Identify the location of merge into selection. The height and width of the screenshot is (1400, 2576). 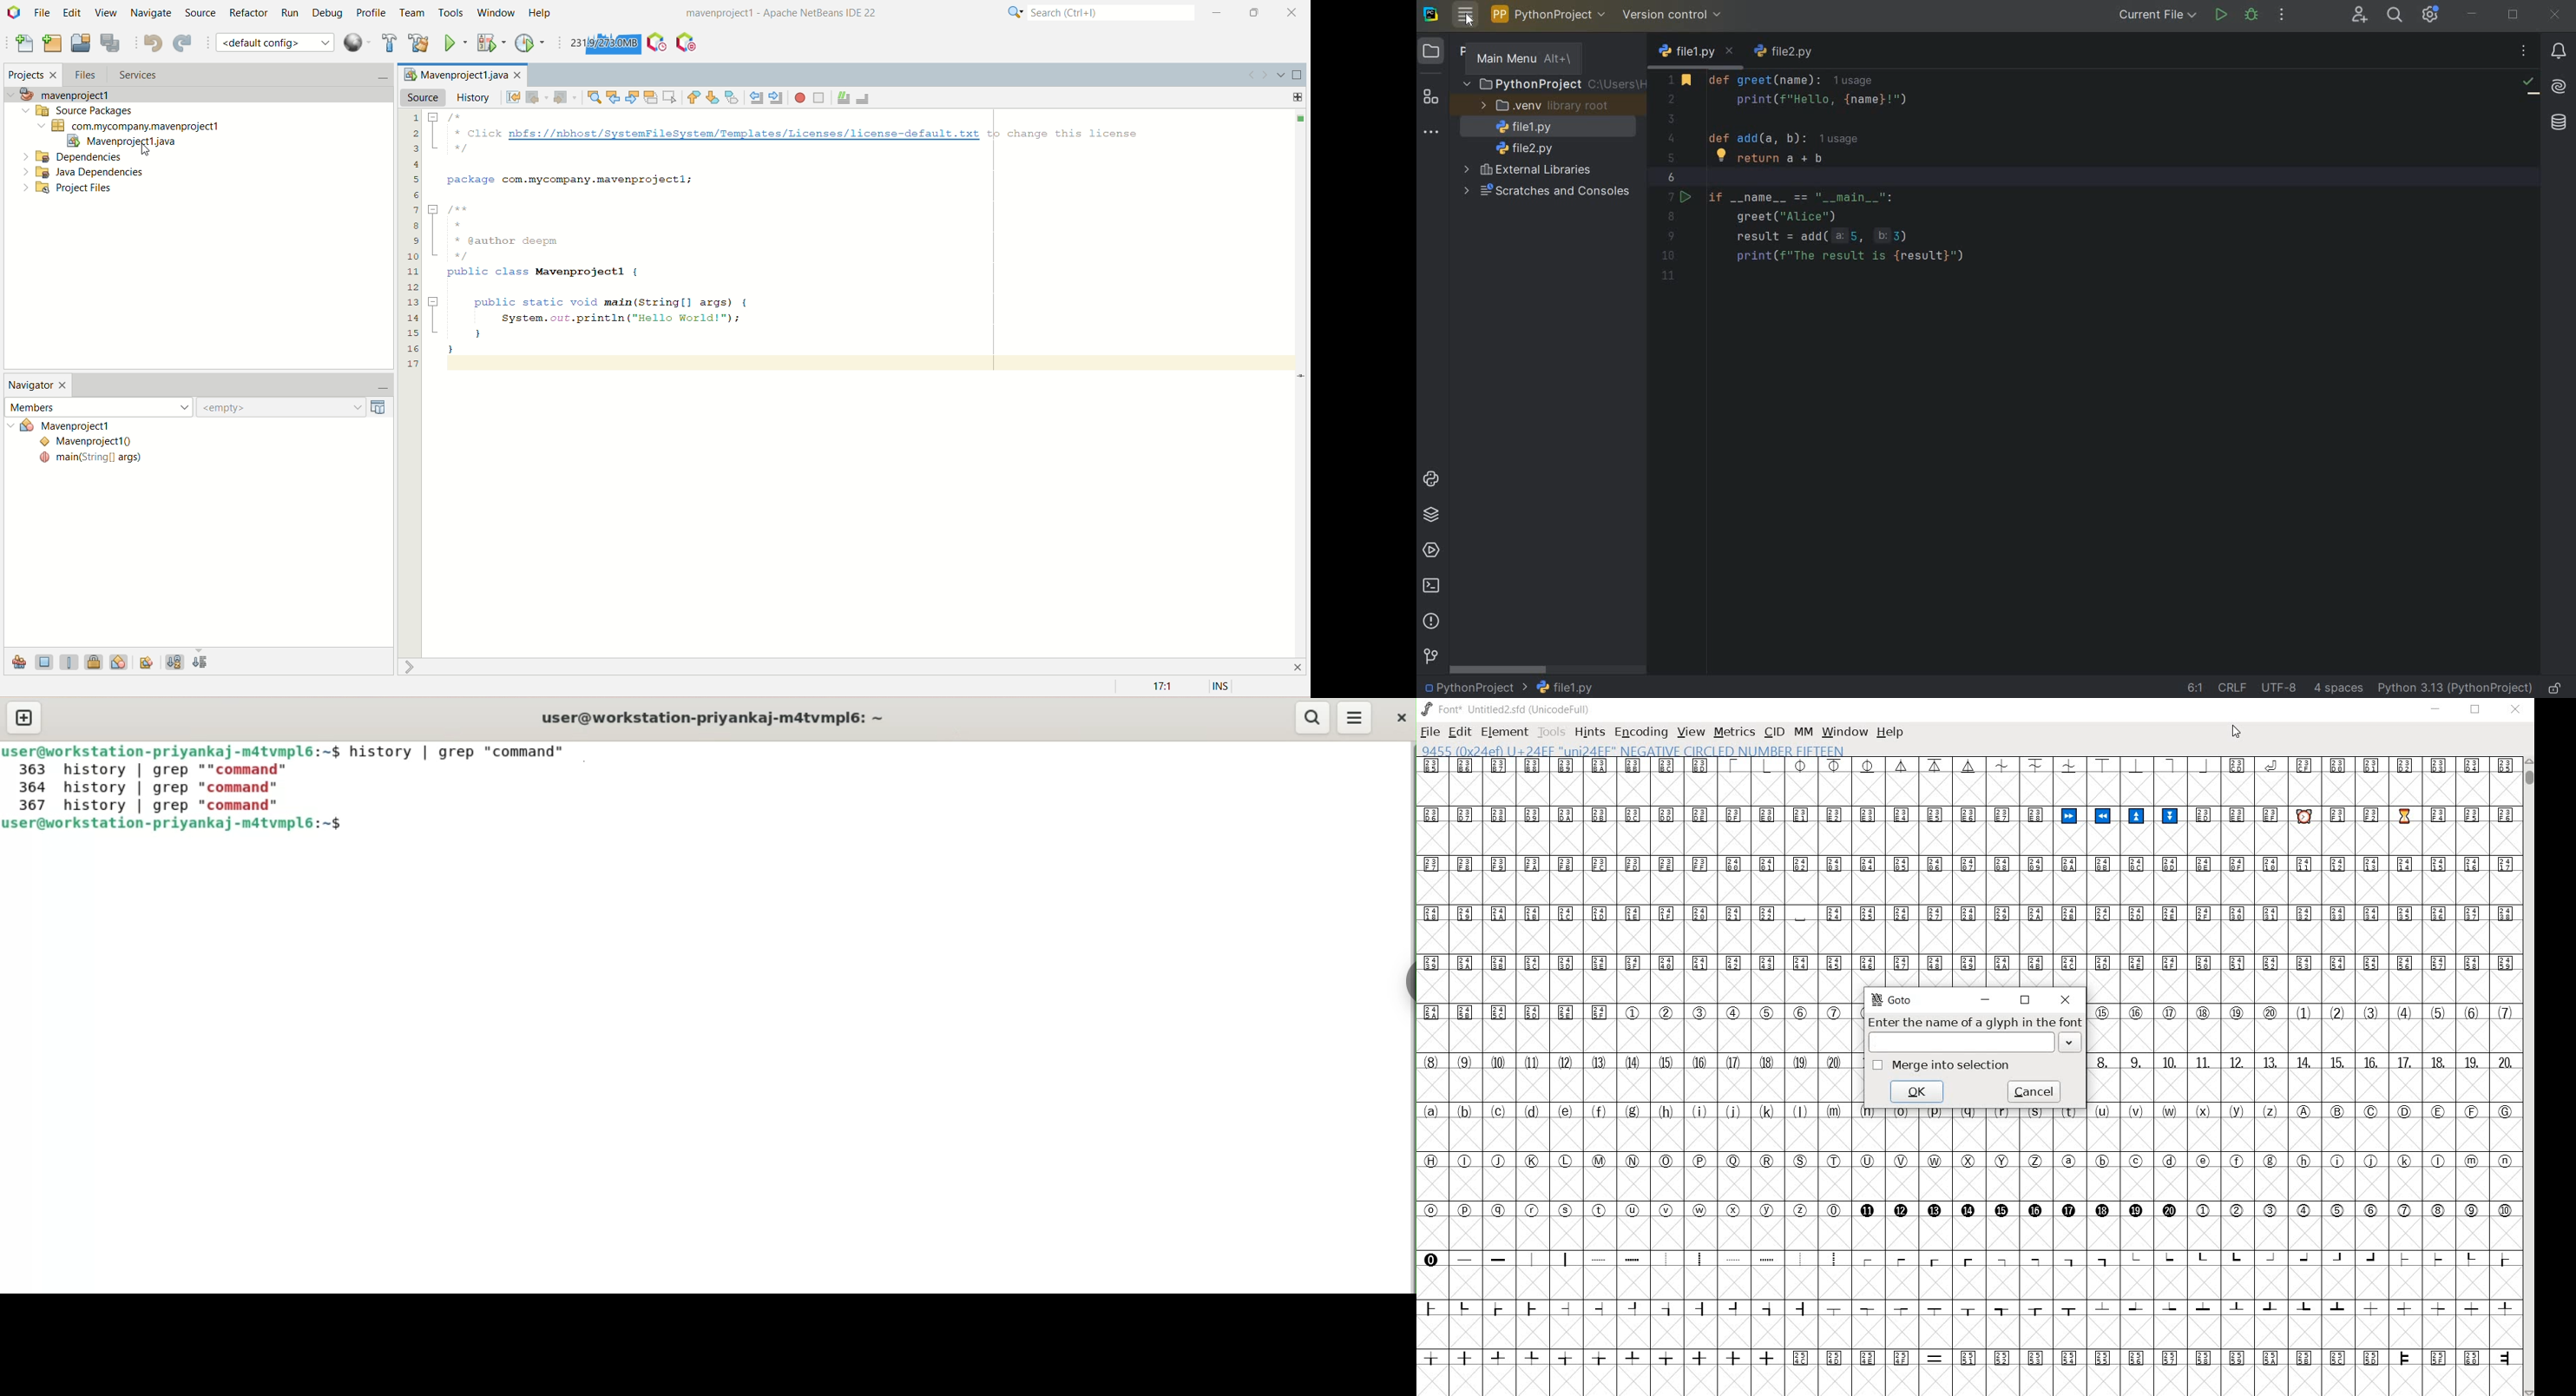
(1945, 1066).